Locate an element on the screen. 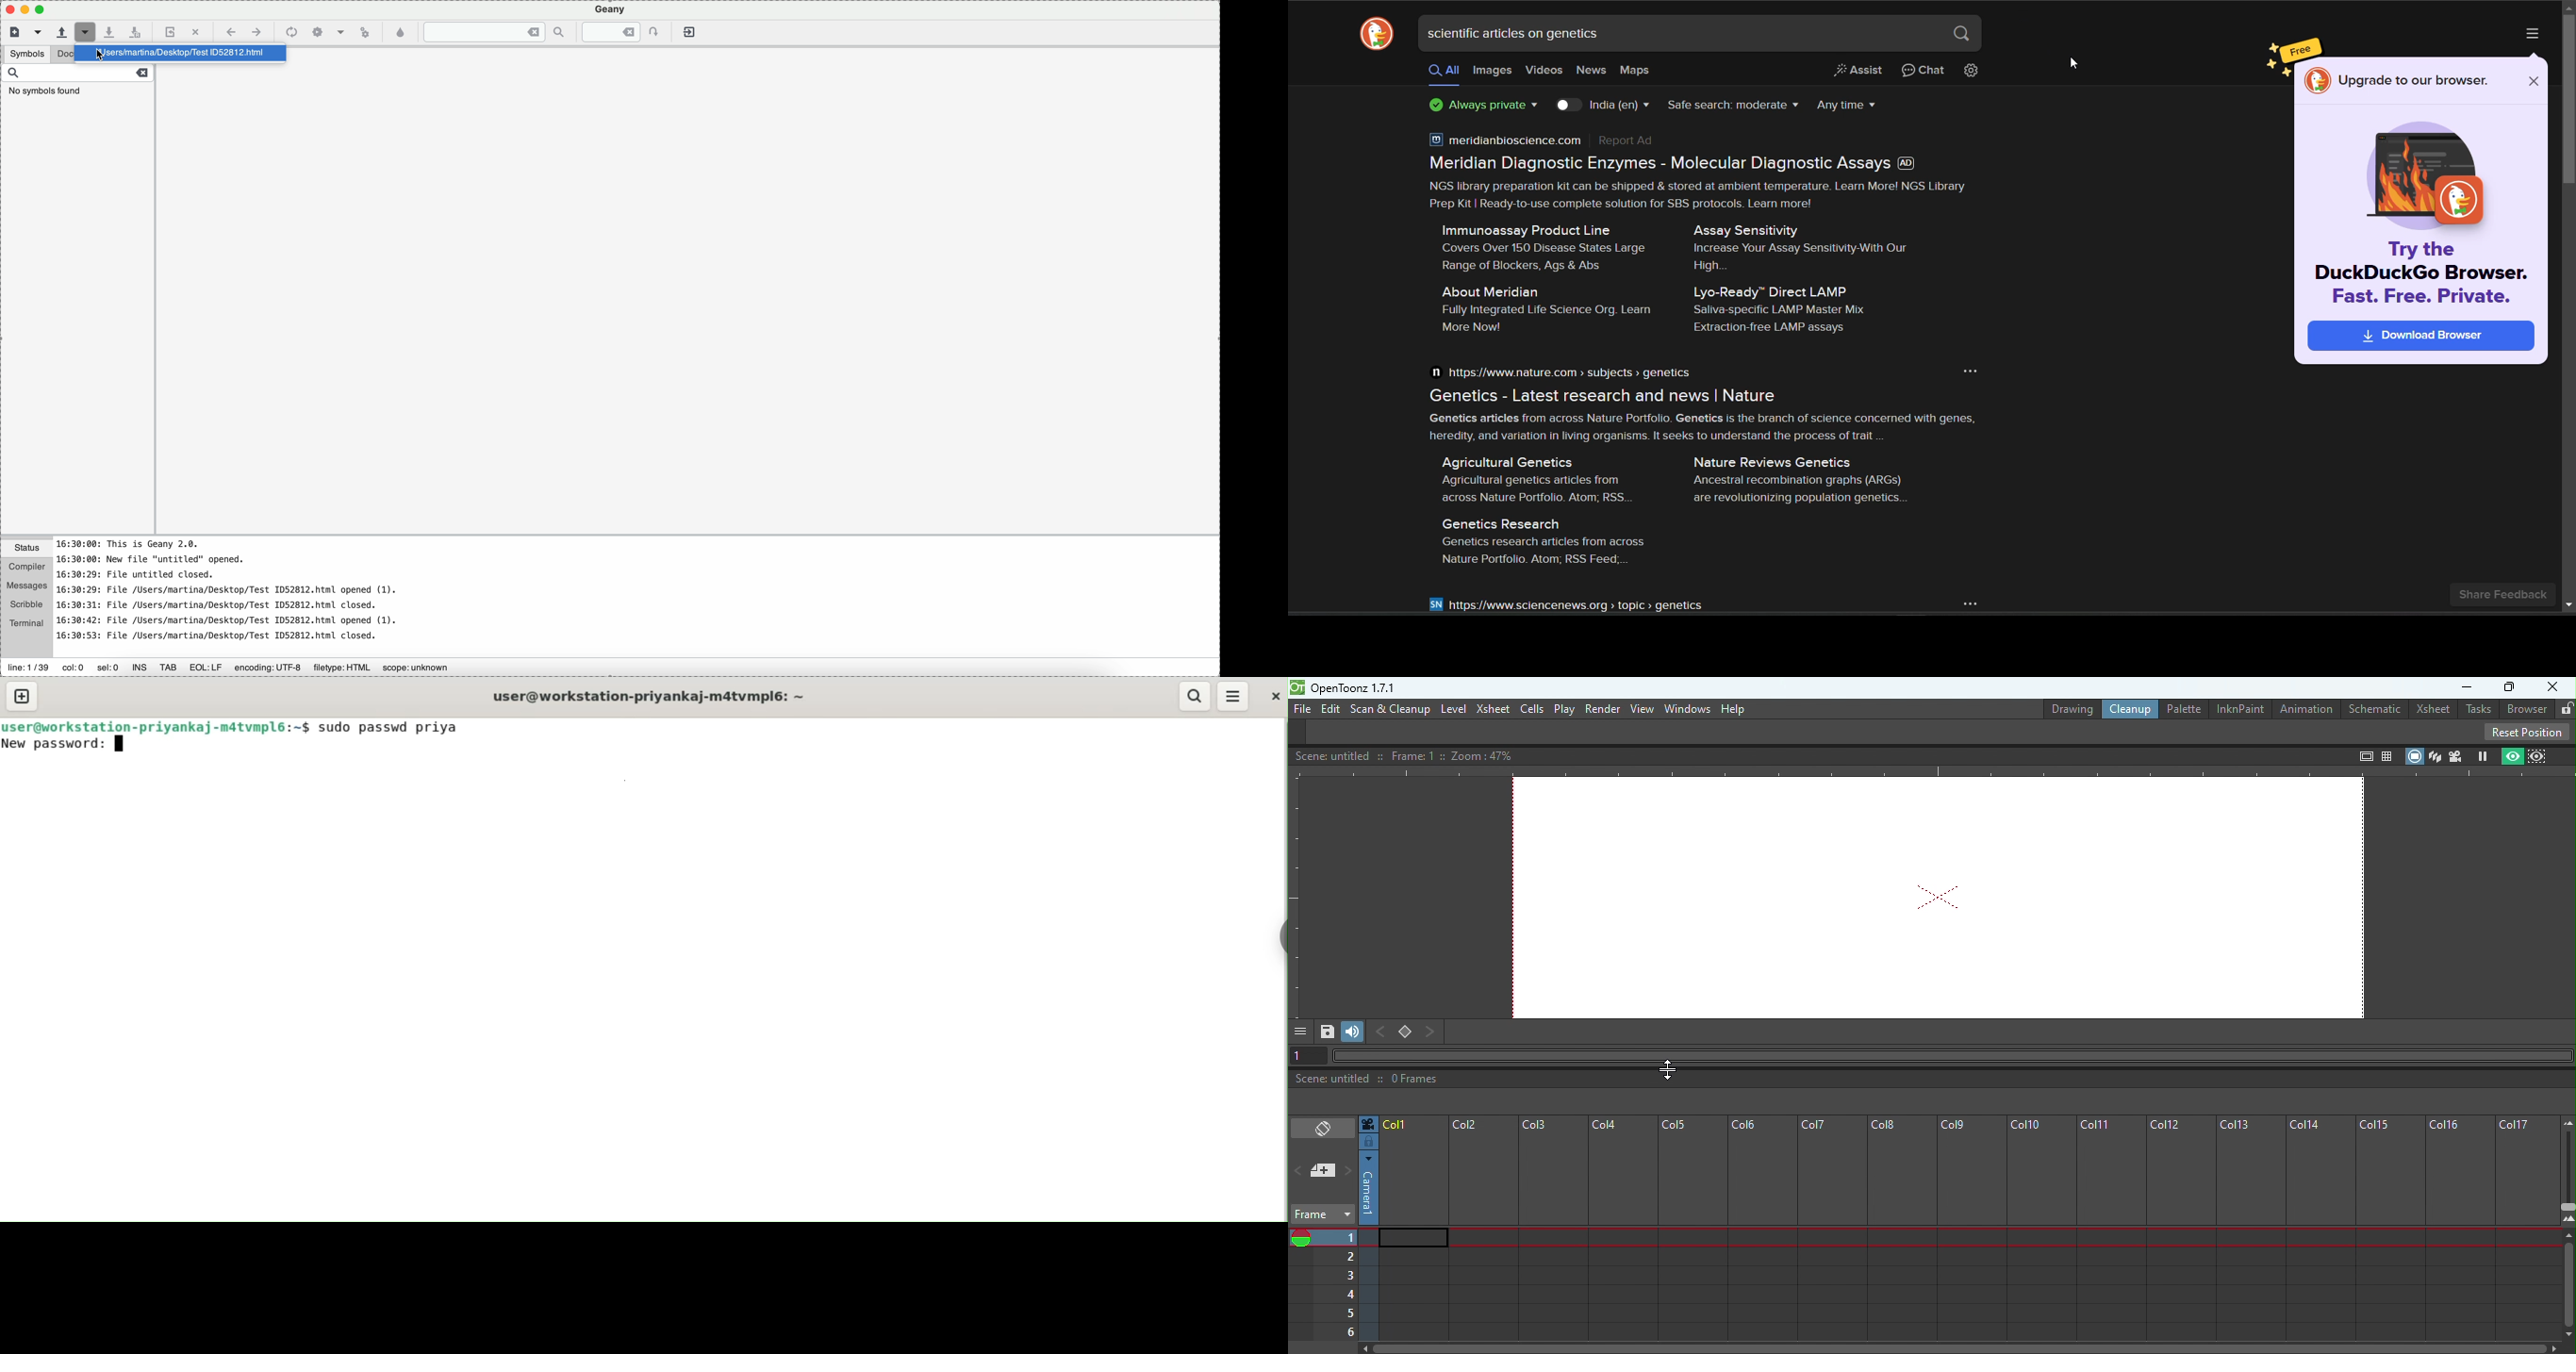  Freeze is located at coordinates (2483, 755).